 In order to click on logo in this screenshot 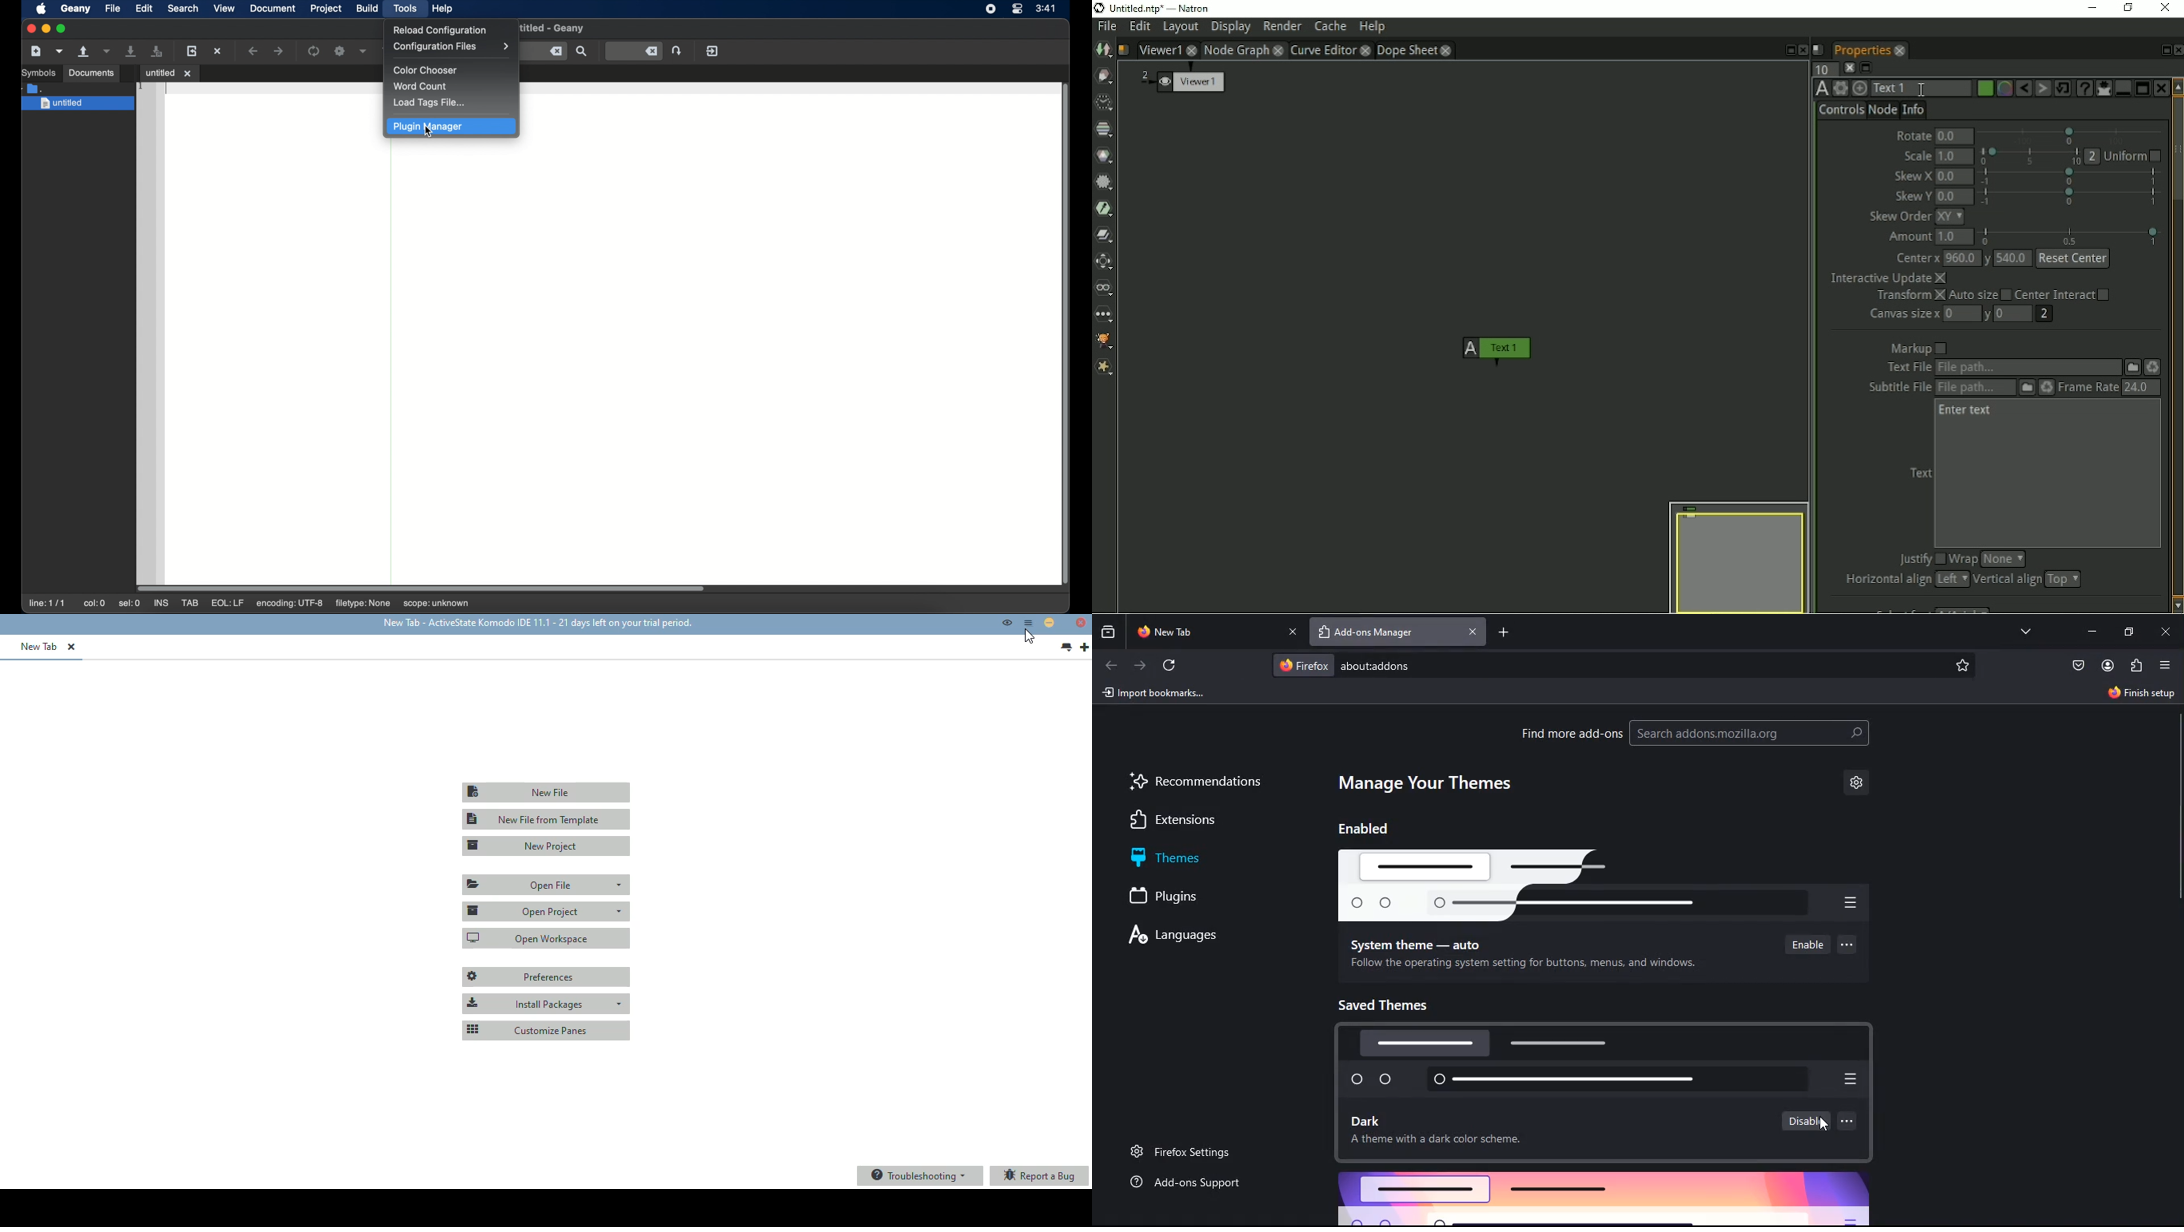, I will do `click(1604, 1063)`.